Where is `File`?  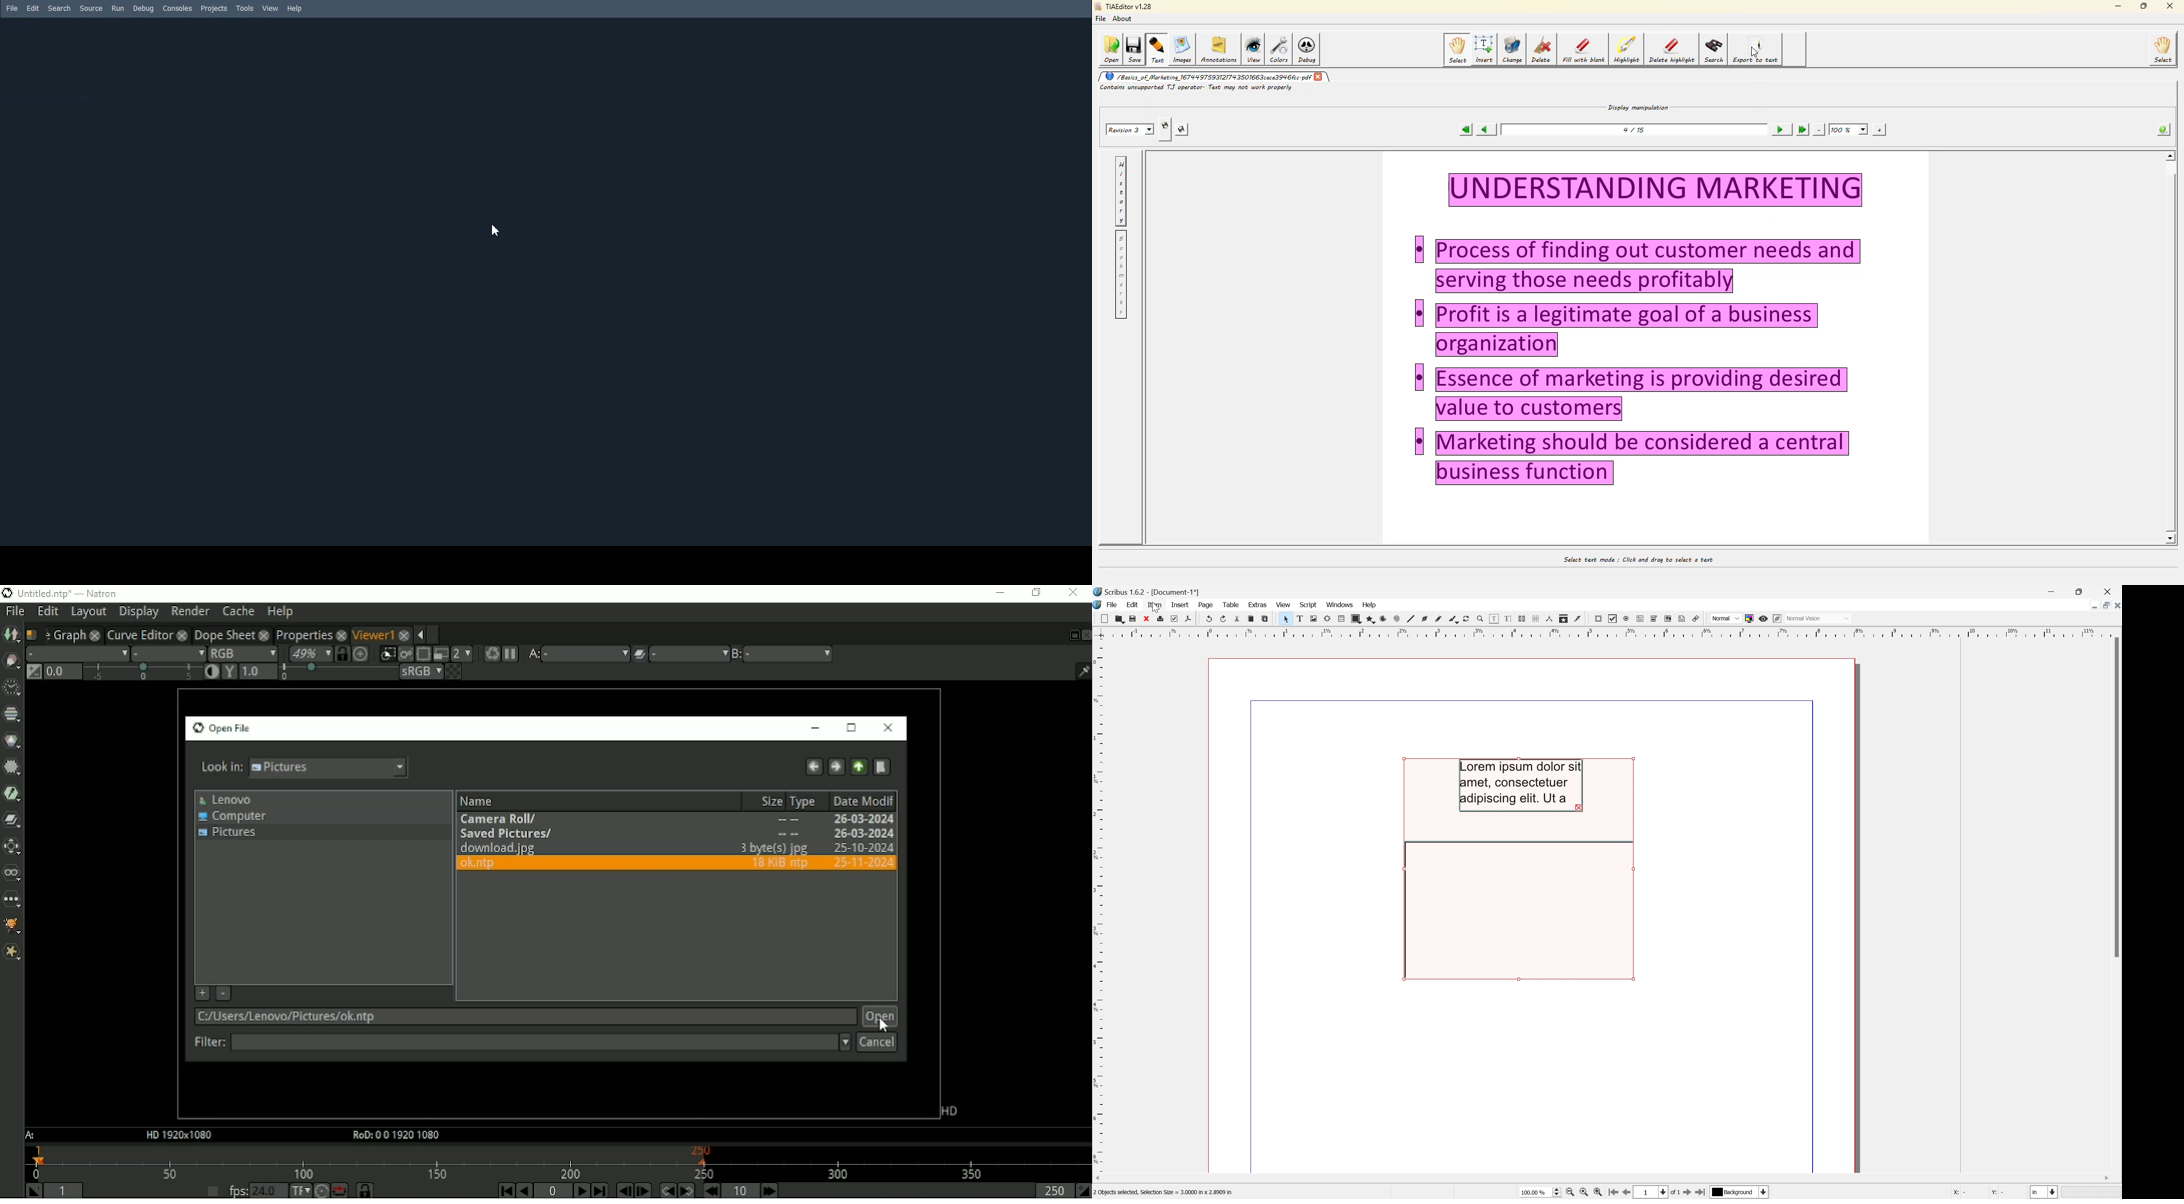 File is located at coordinates (1111, 604).